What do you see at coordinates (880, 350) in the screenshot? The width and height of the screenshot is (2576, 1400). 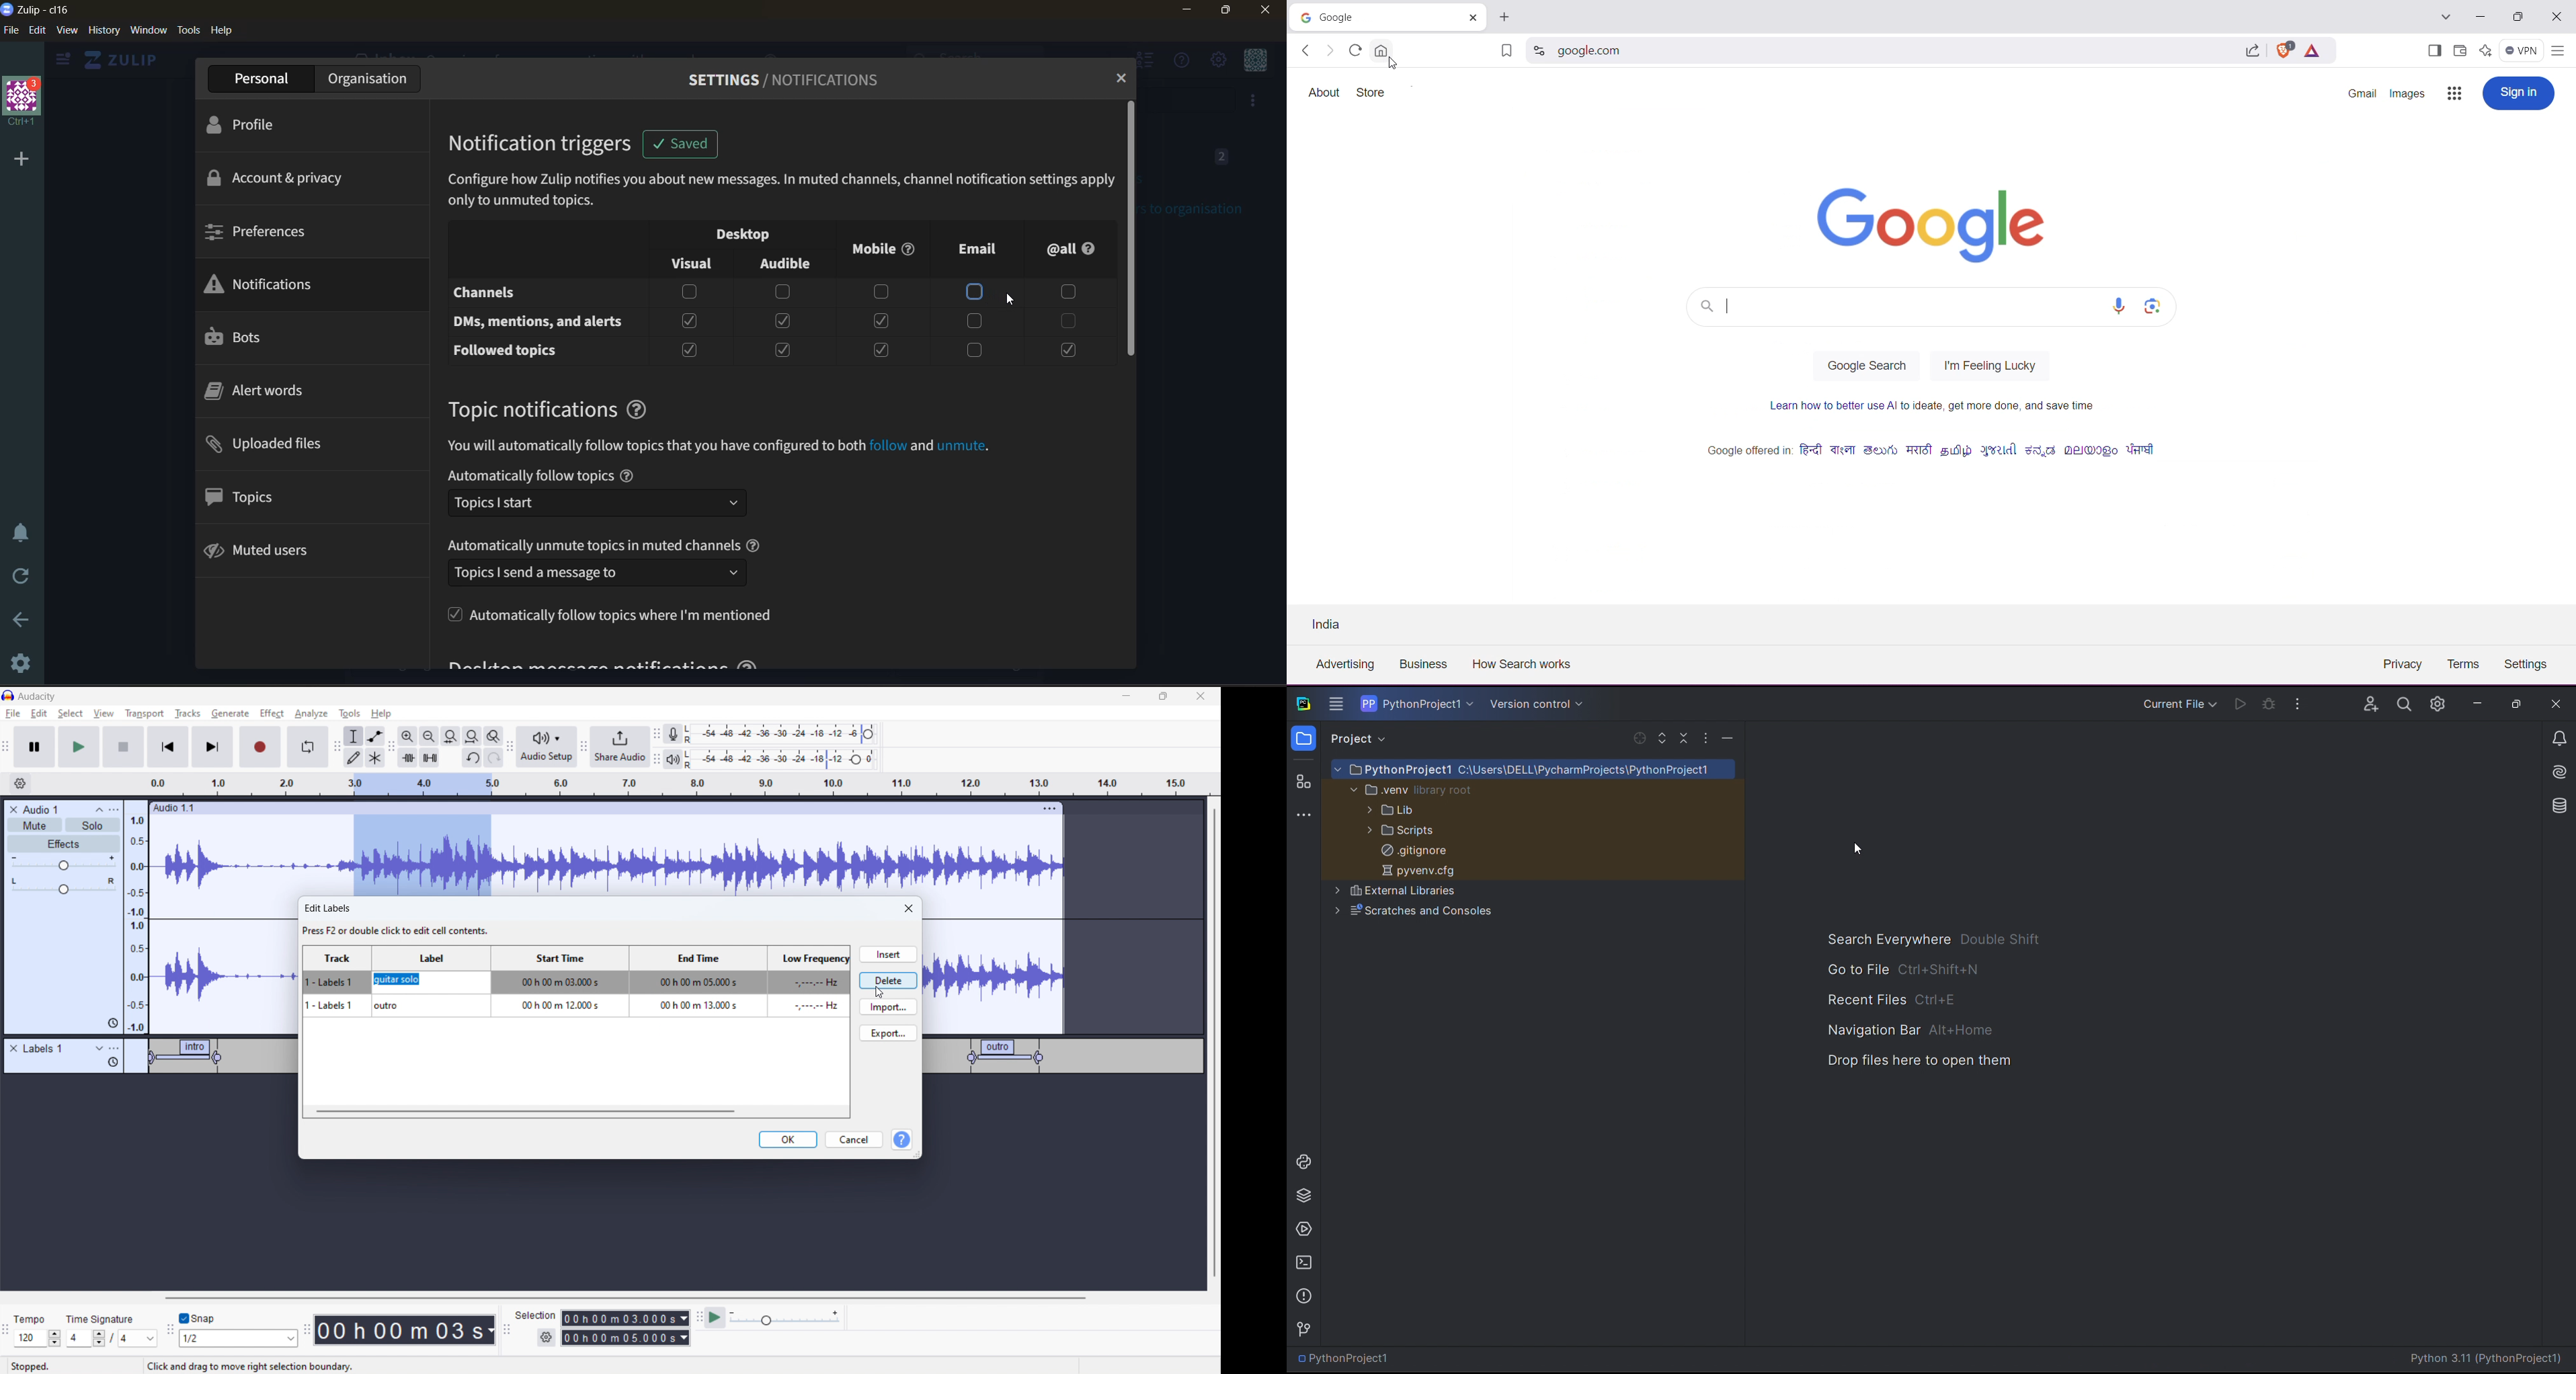 I see `checkbox` at bounding box center [880, 350].